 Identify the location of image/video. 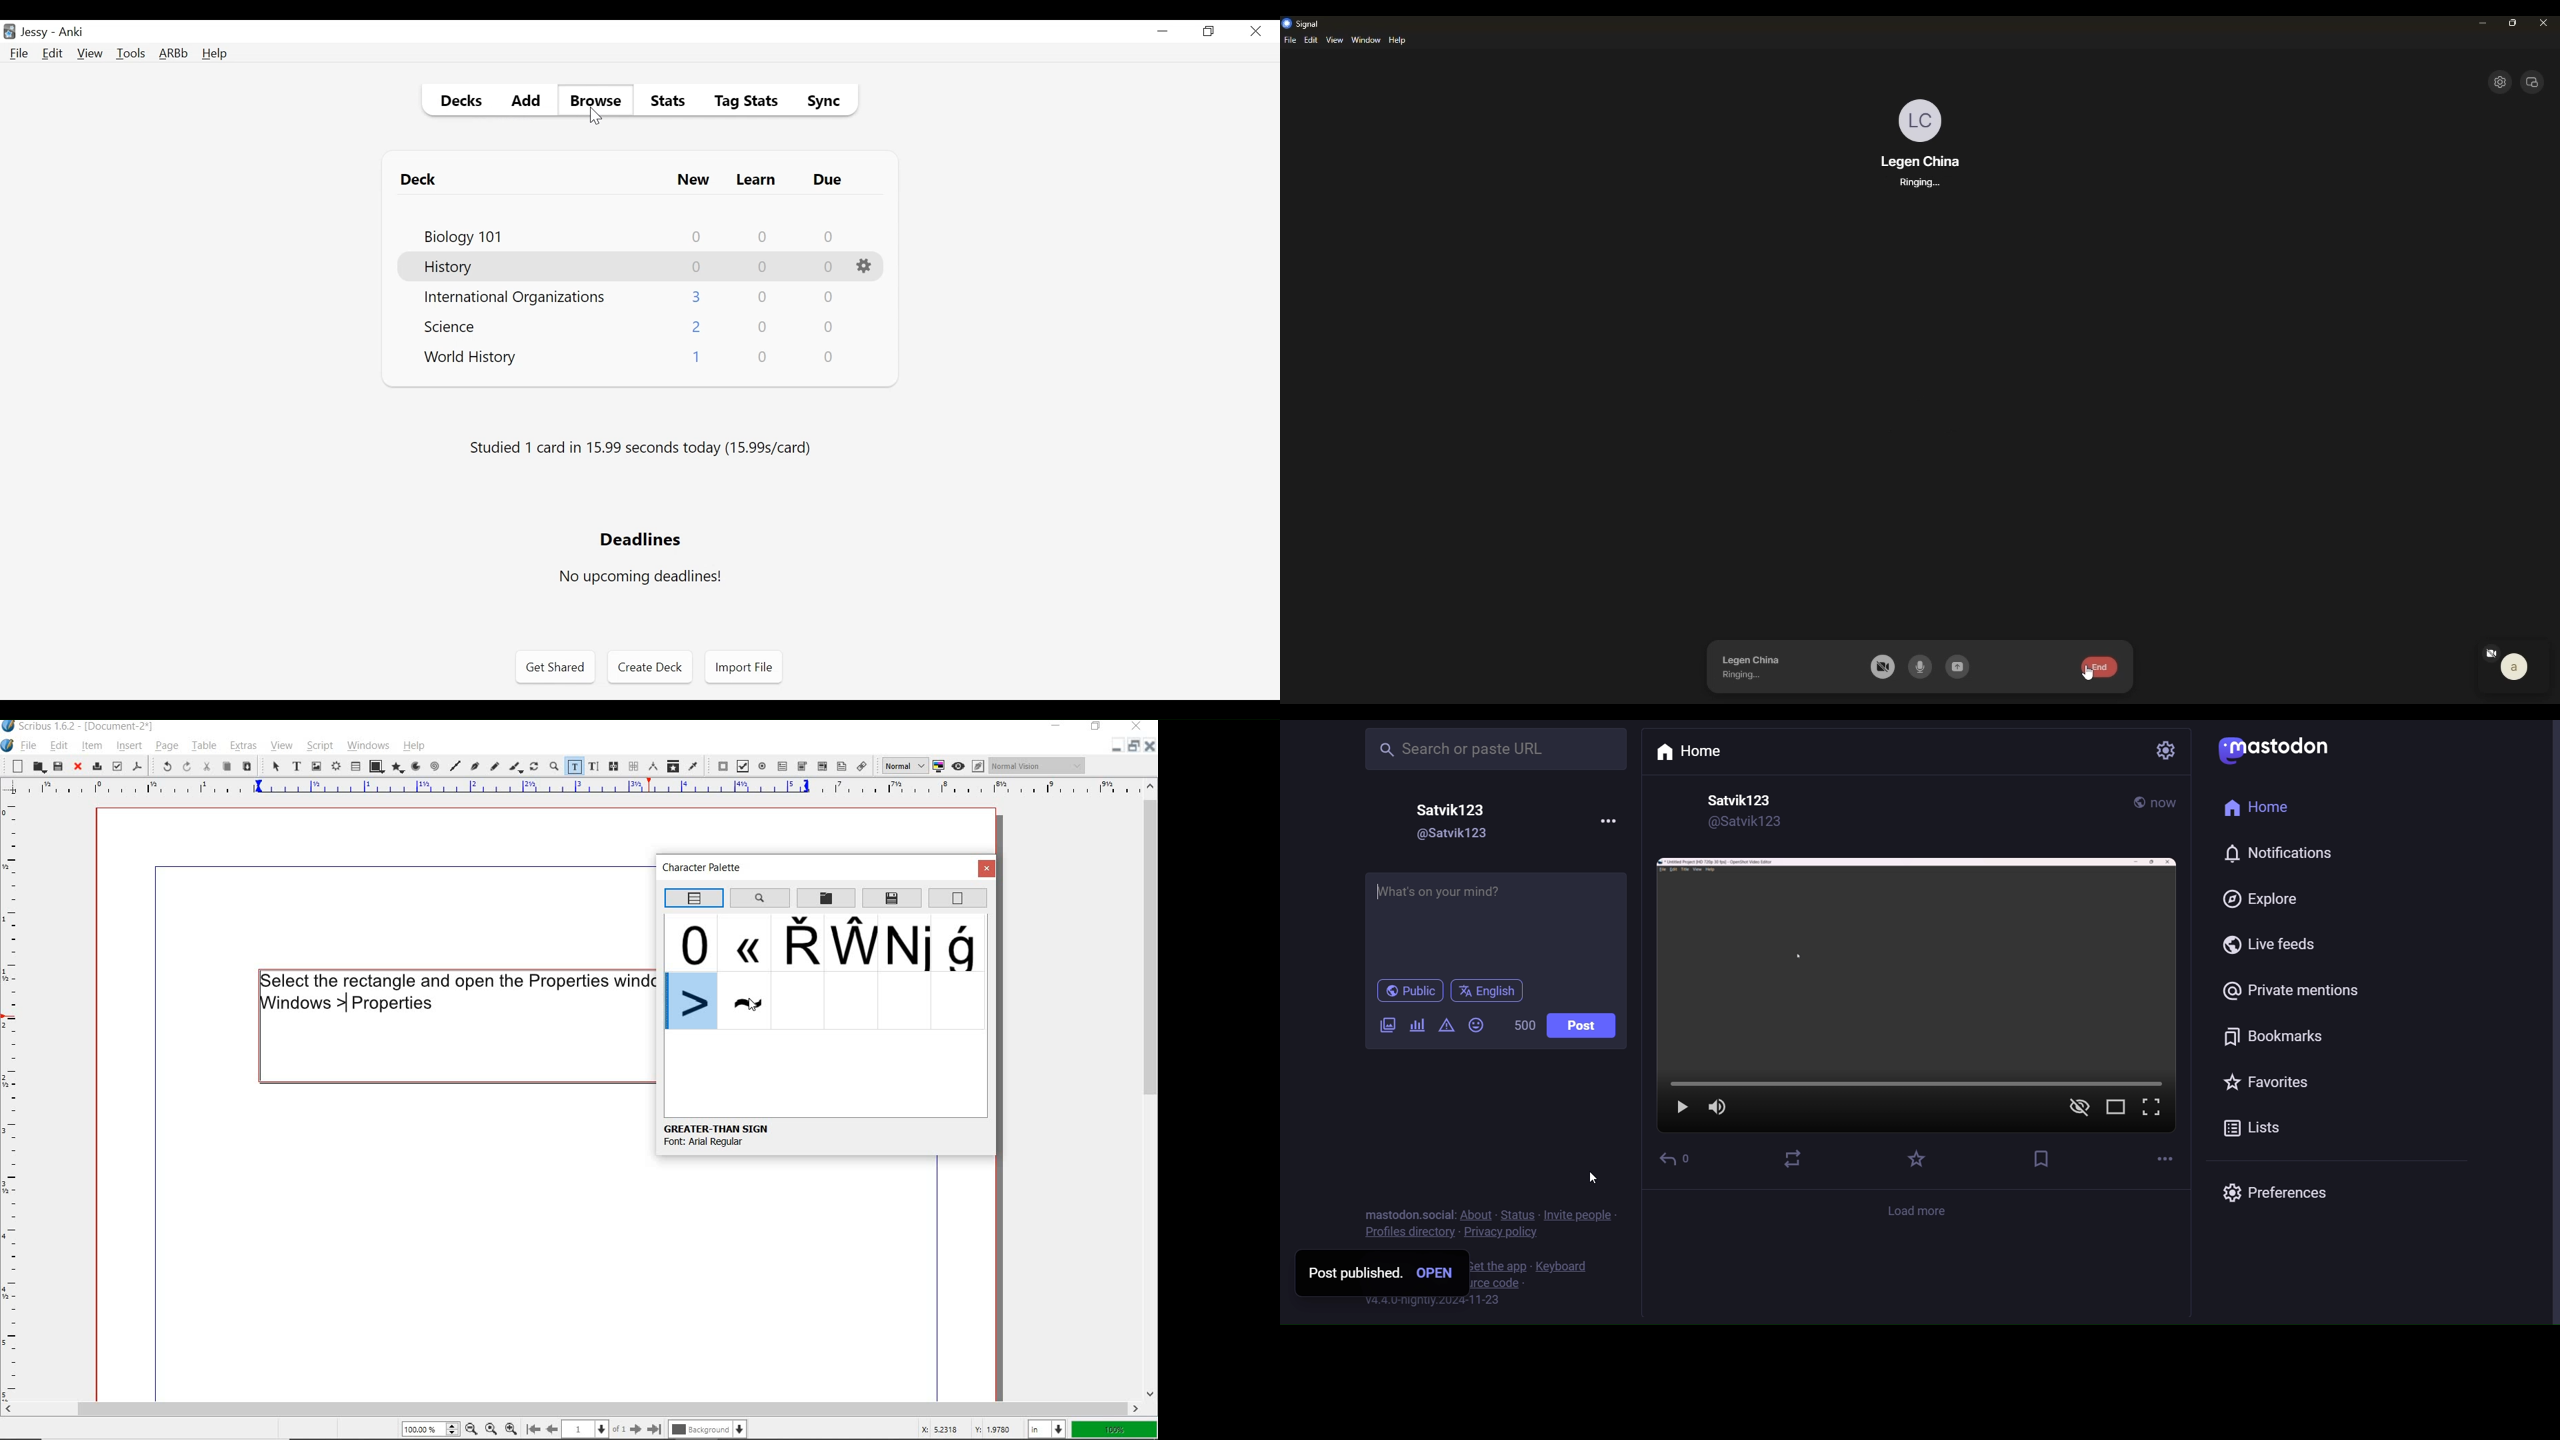
(1383, 1028).